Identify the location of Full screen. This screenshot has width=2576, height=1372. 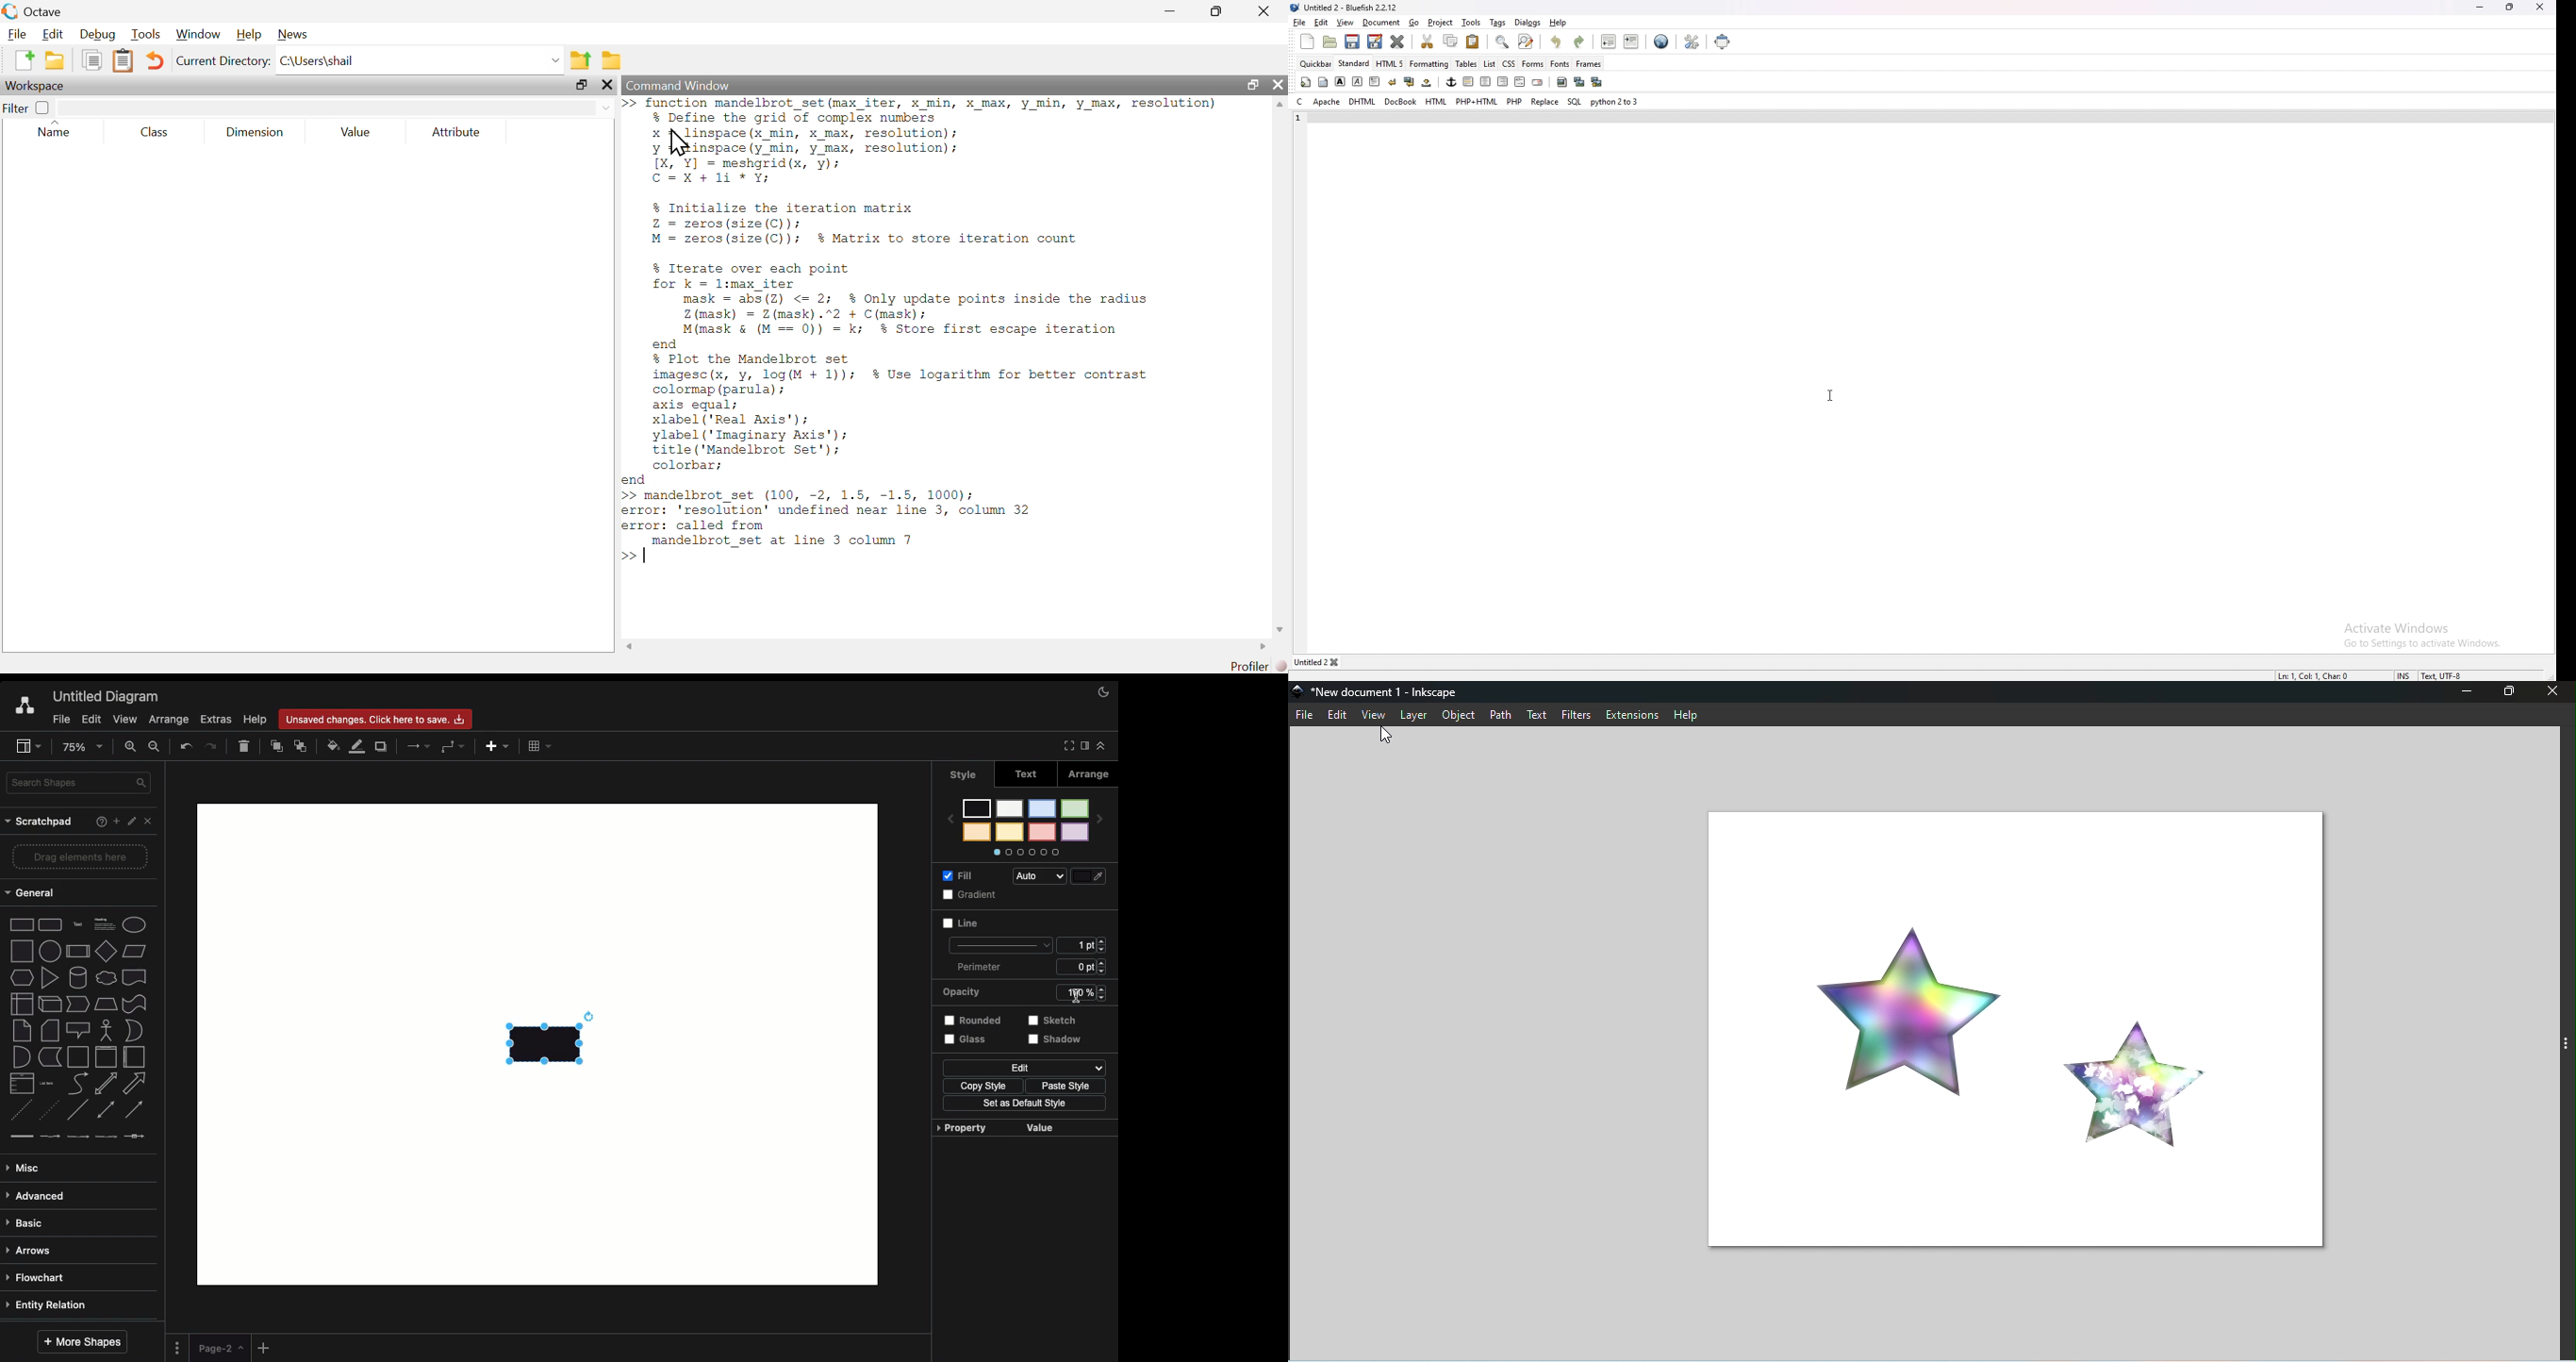
(1066, 746).